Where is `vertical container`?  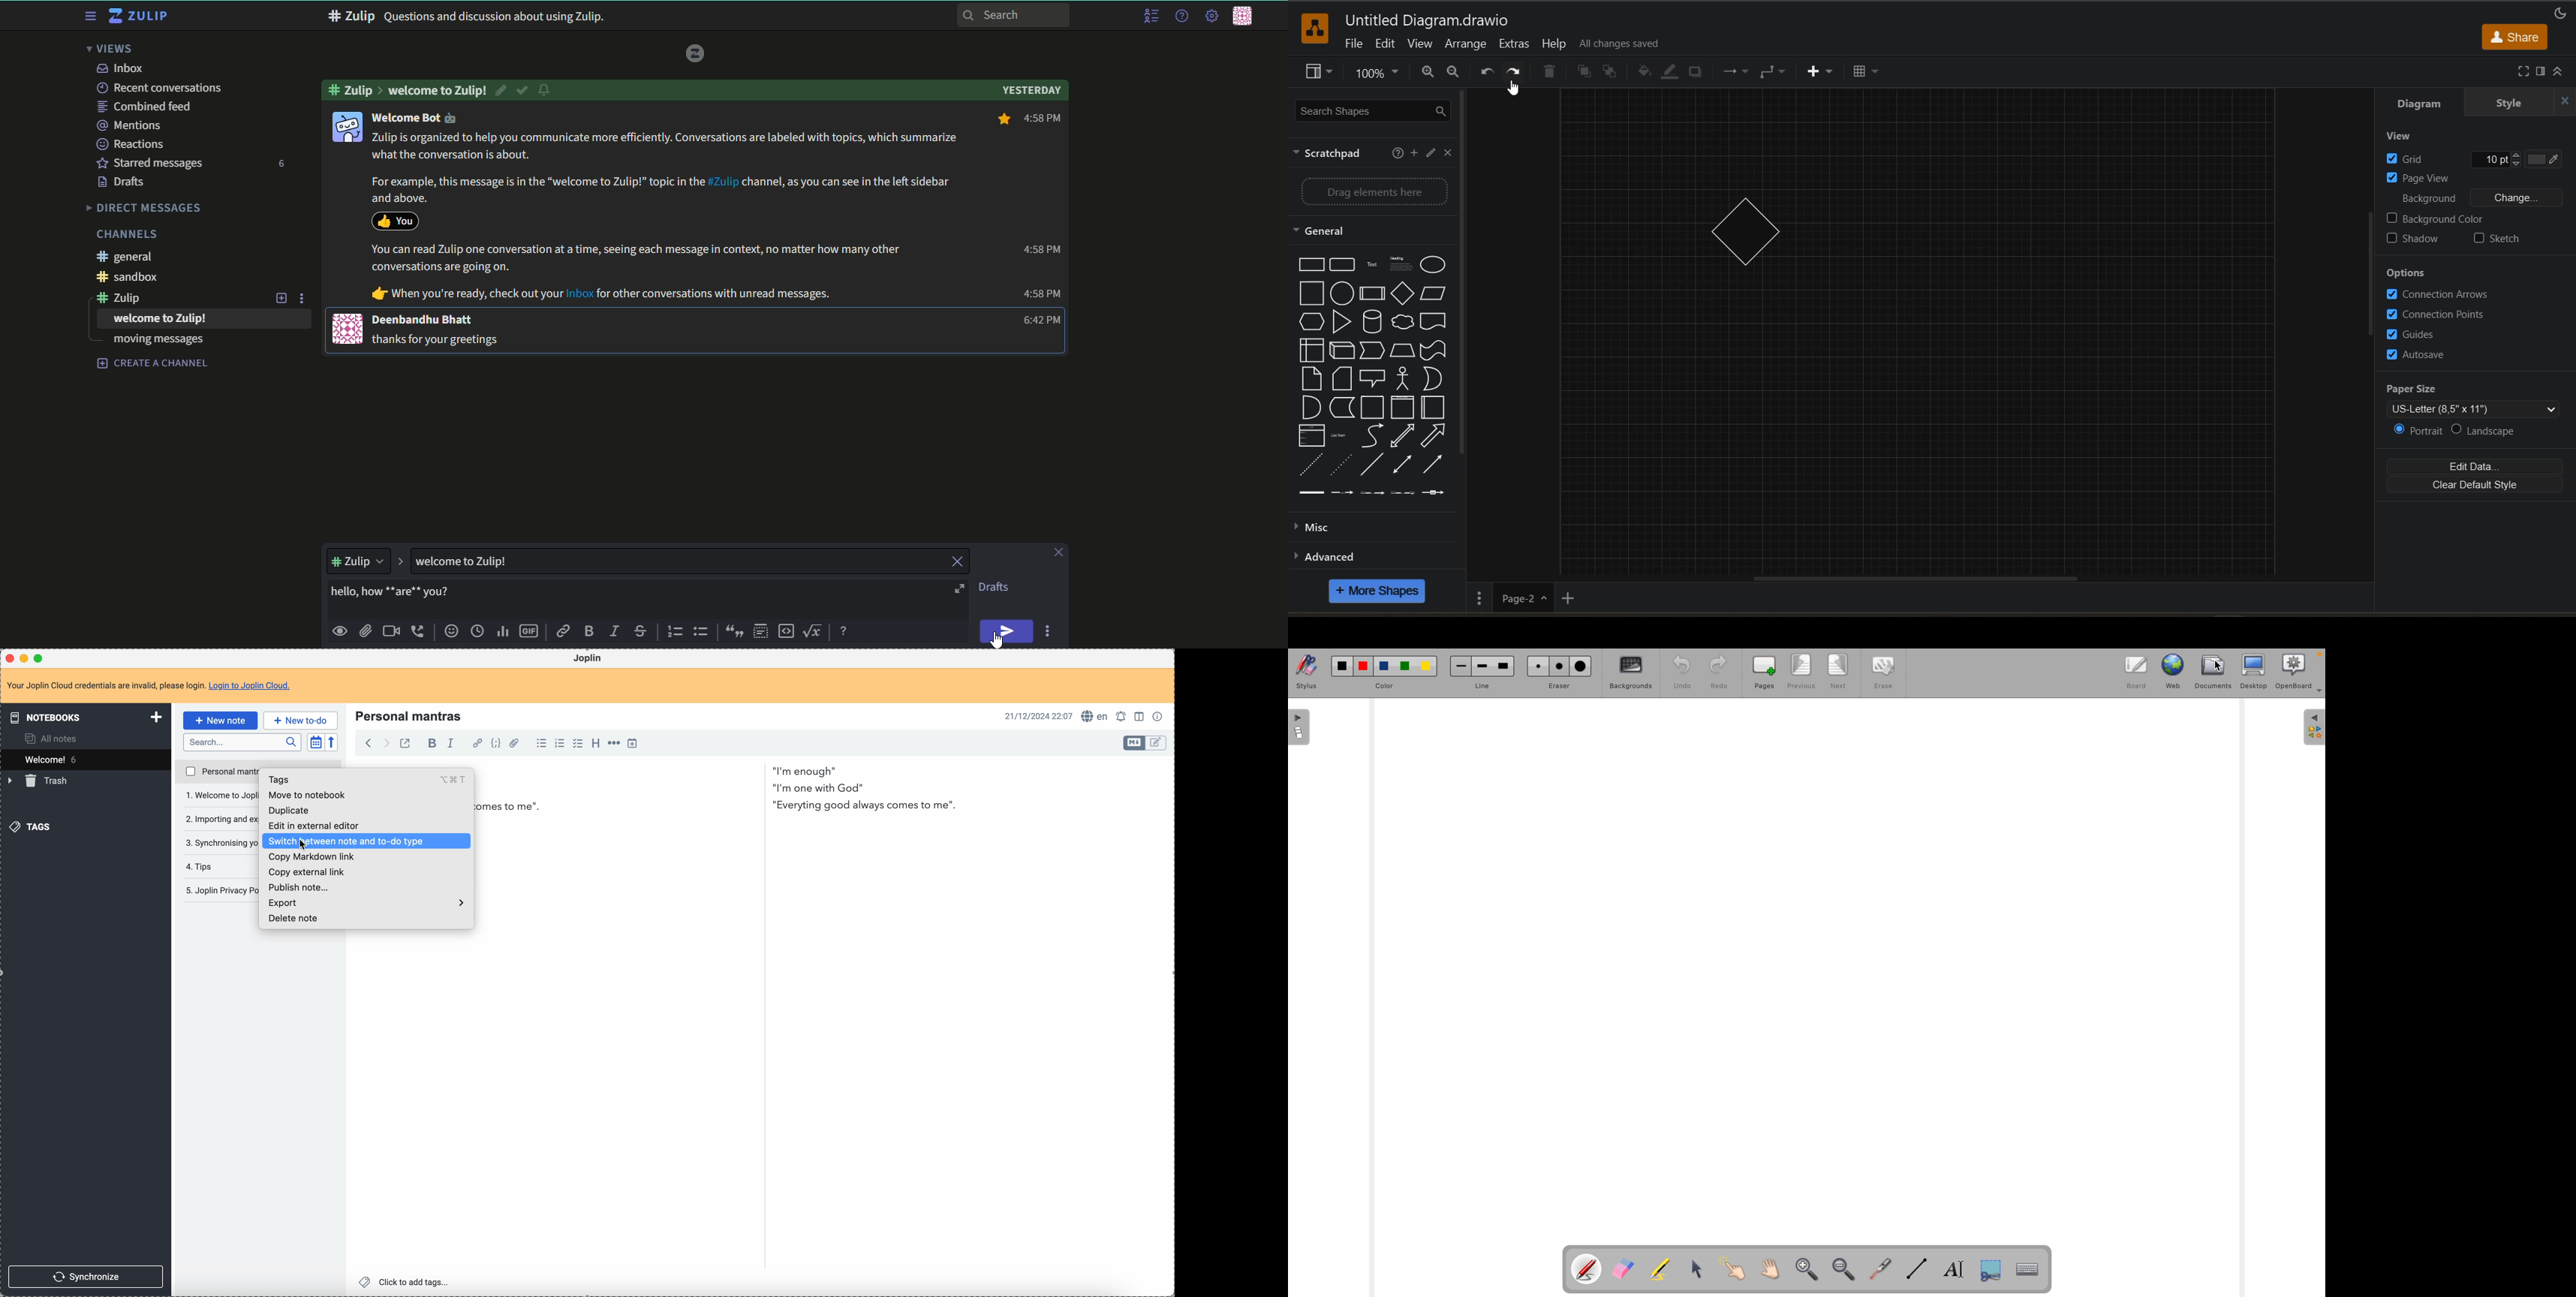
vertical container is located at coordinates (1400, 409).